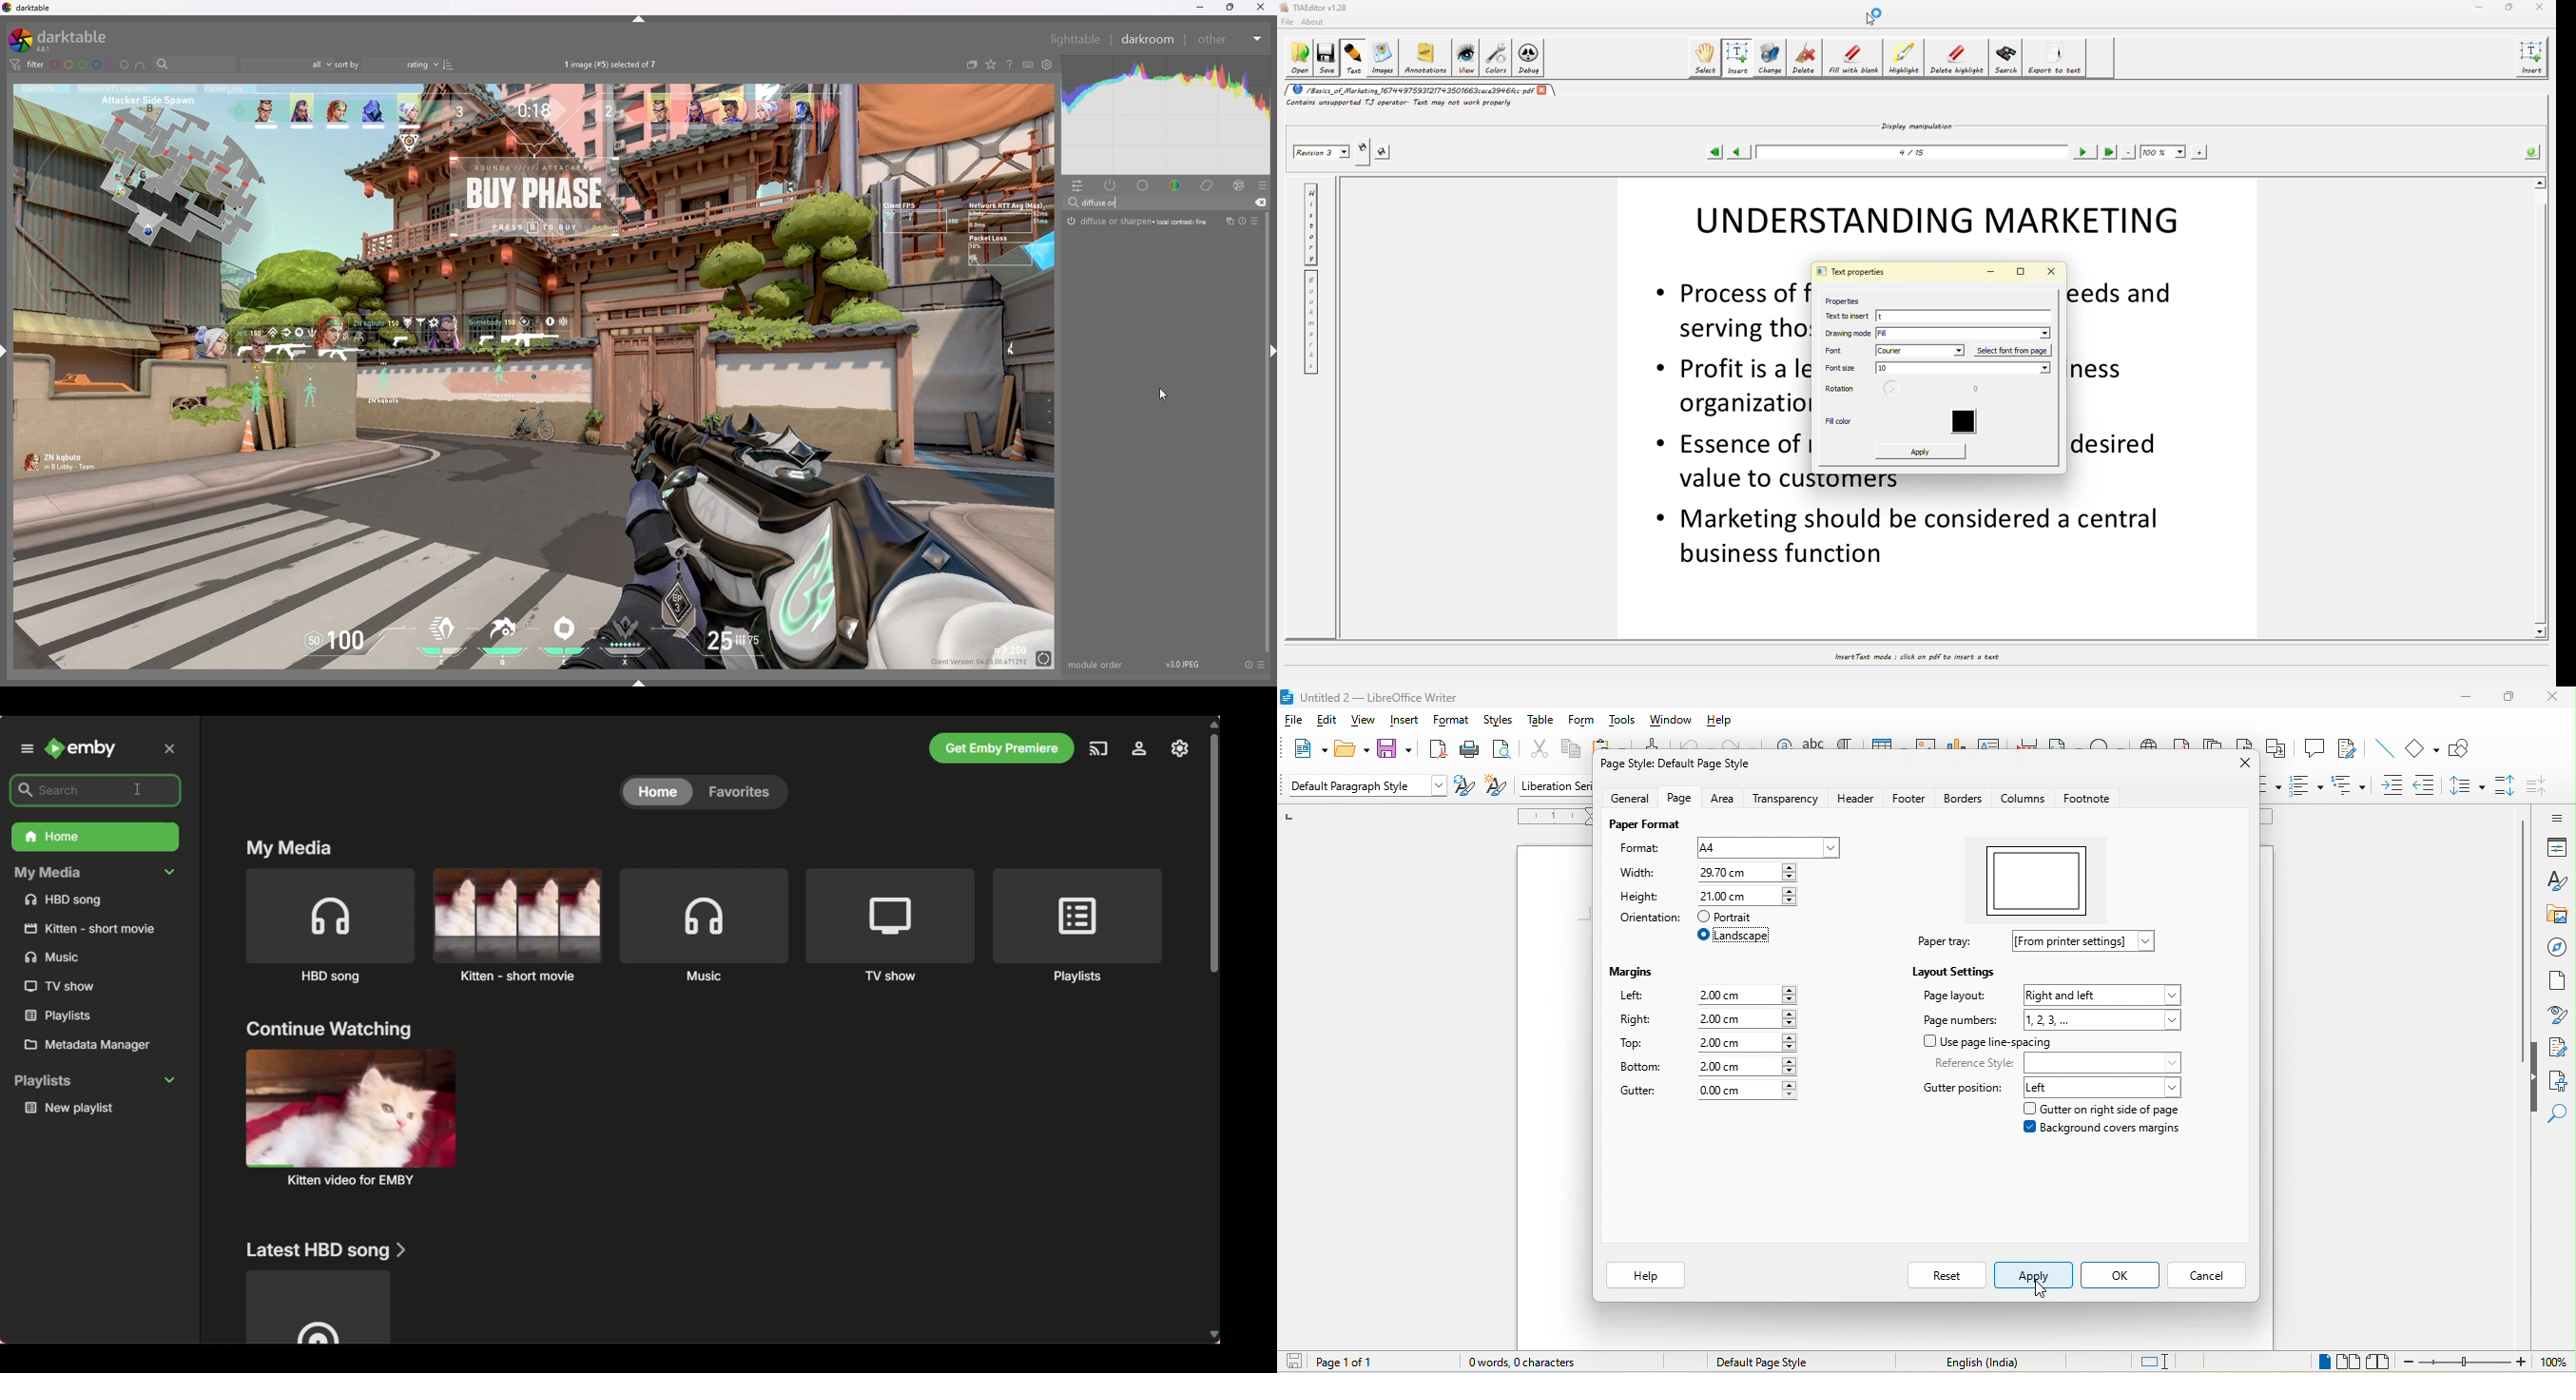 The height and width of the screenshot is (1400, 2576). Describe the element at coordinates (1738, 916) in the screenshot. I see `portrait` at that location.